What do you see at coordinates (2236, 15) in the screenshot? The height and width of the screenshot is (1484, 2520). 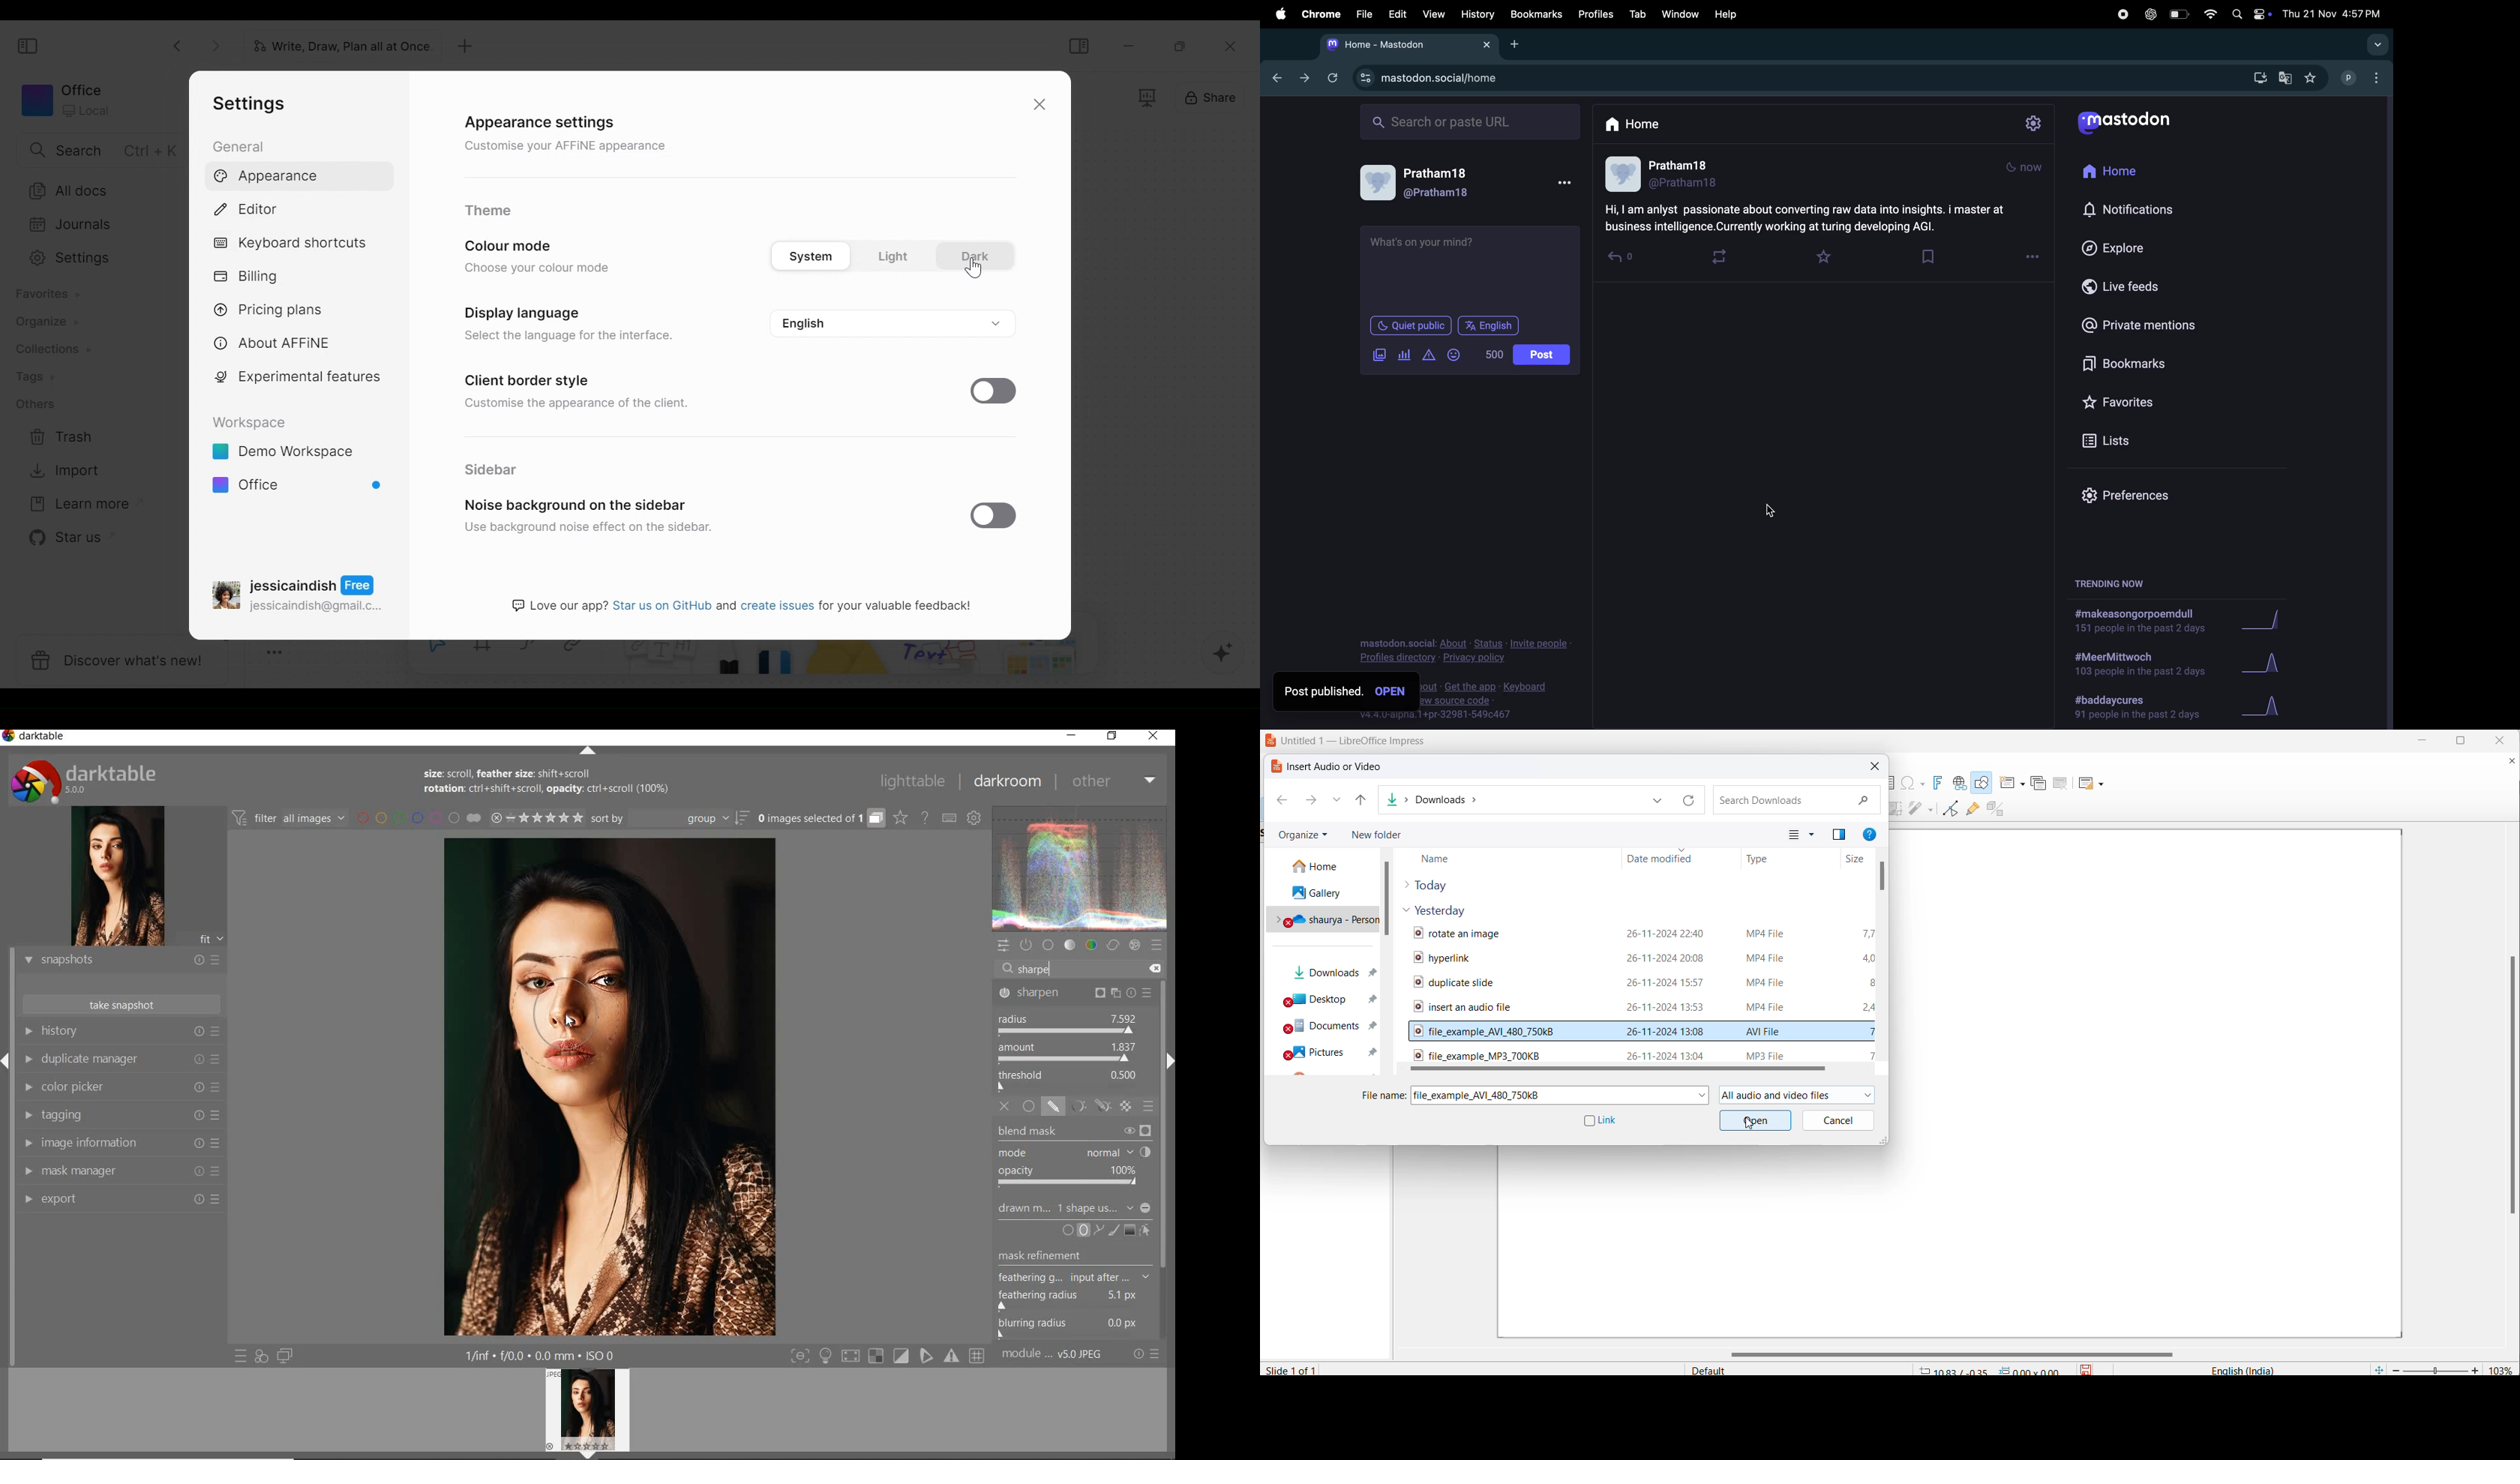 I see `spotlight search` at bounding box center [2236, 15].